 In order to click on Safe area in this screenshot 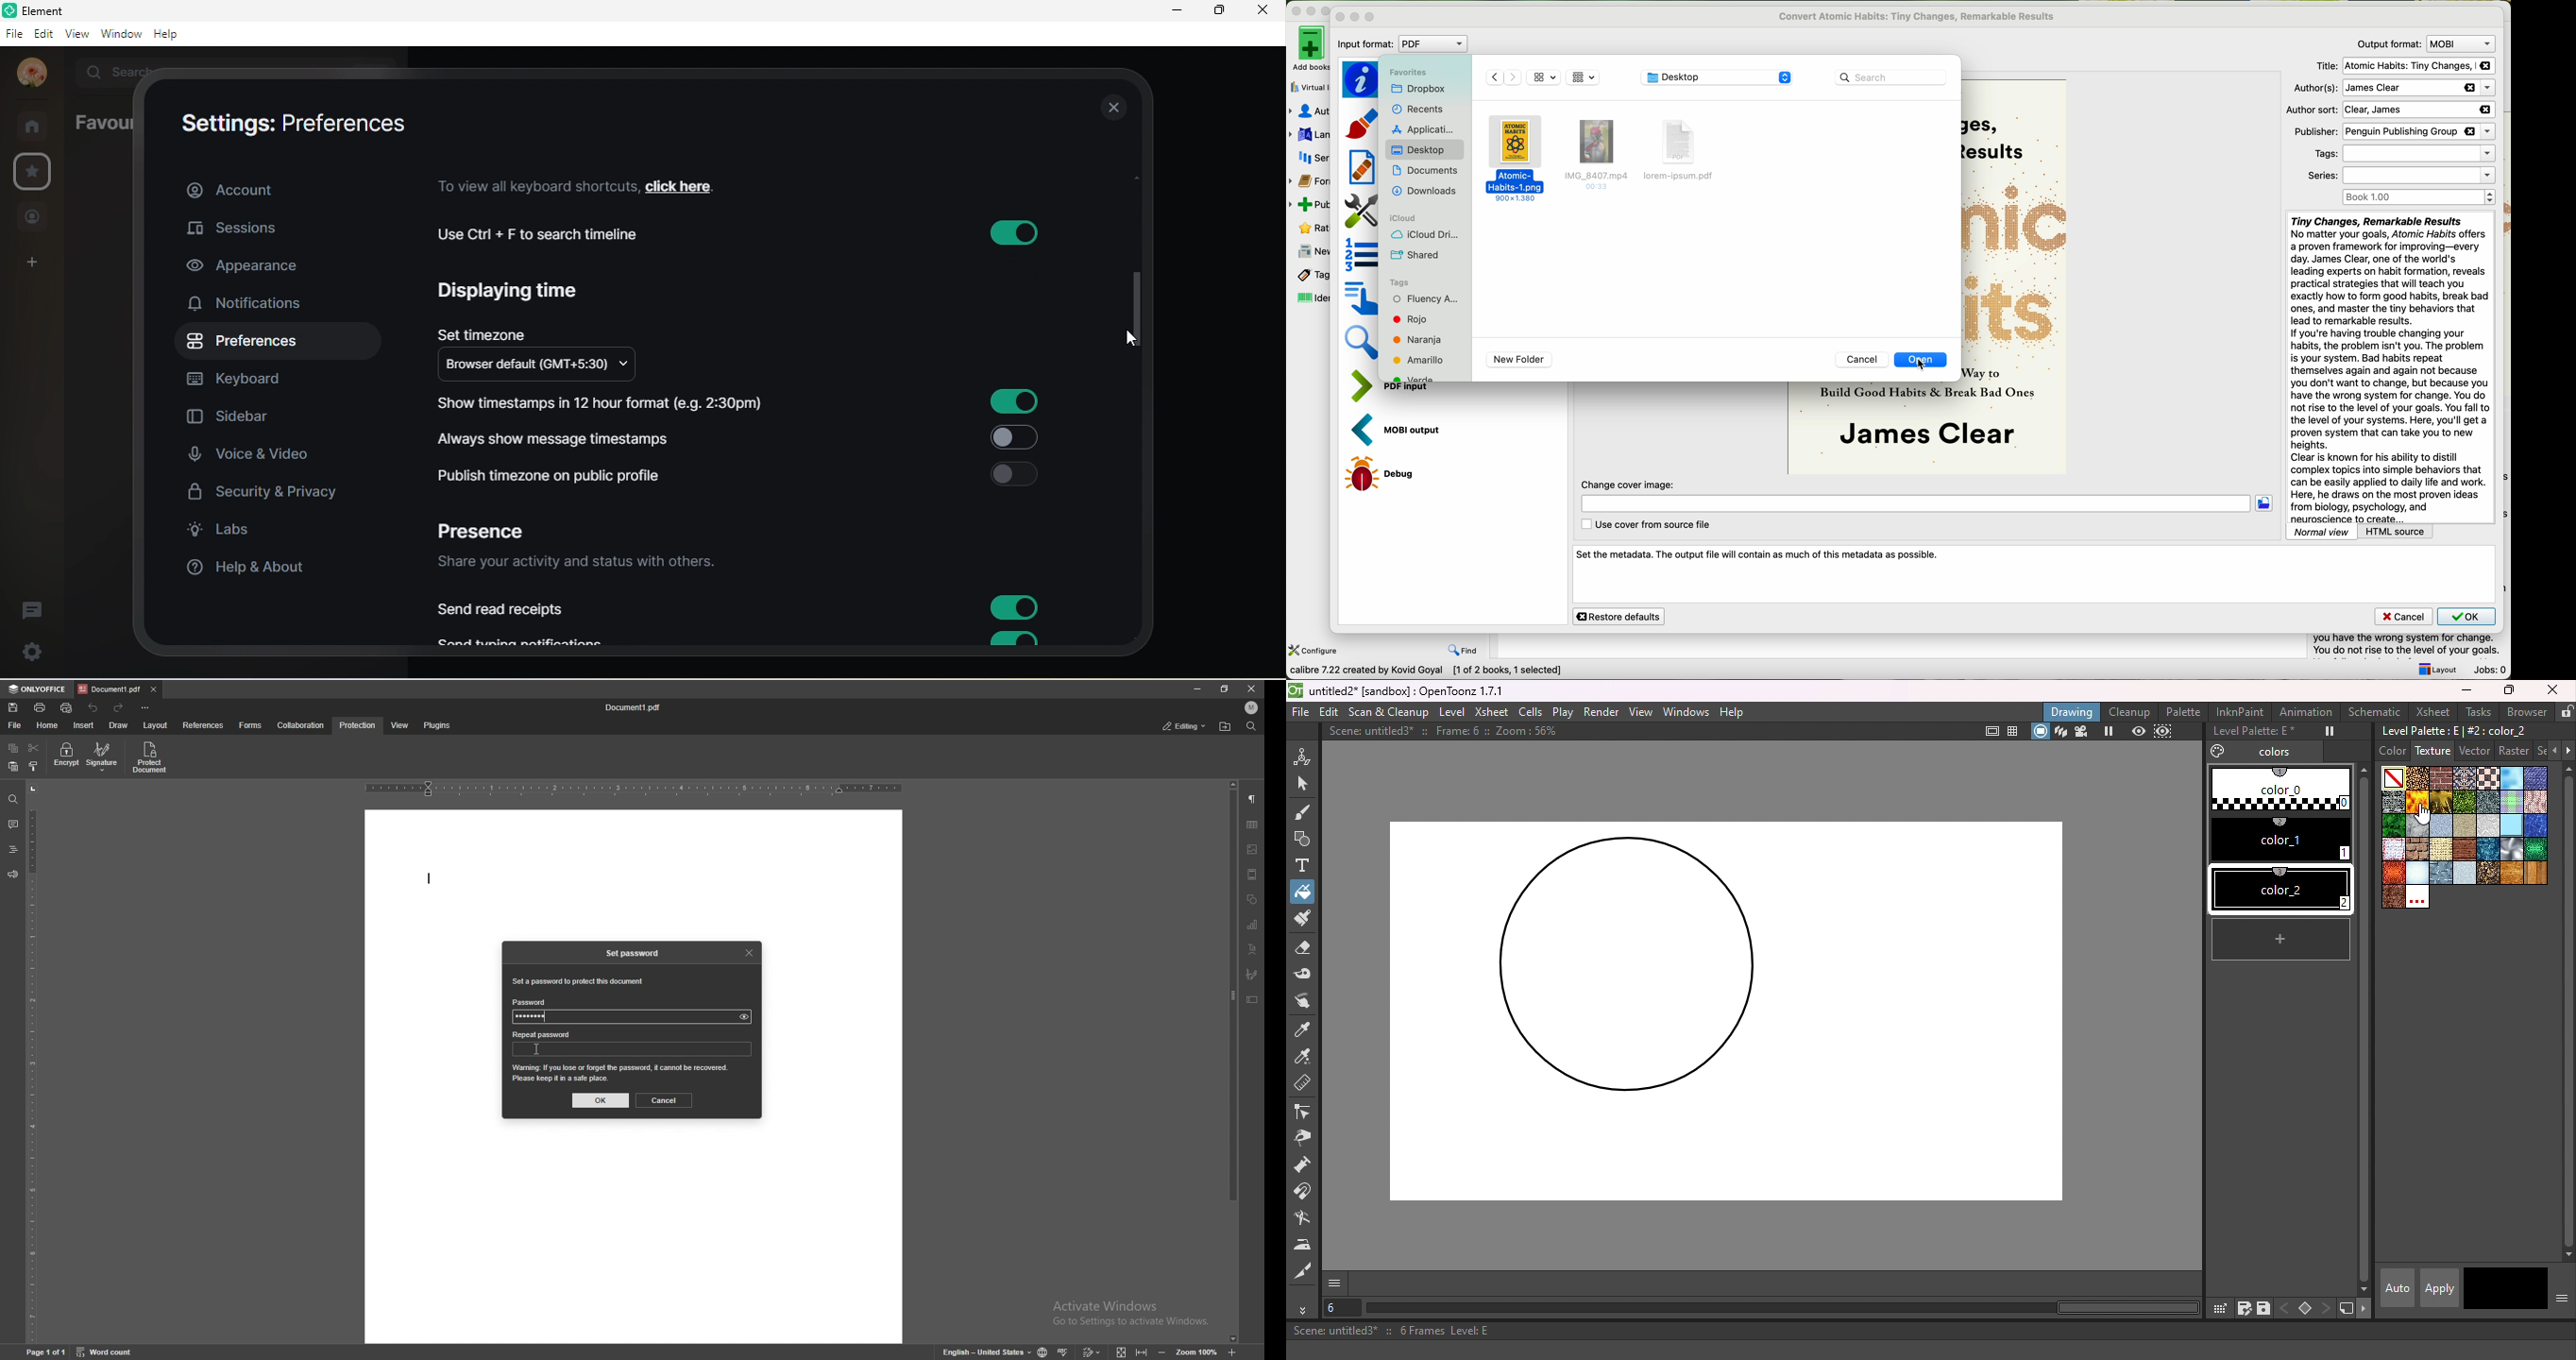, I will do `click(1992, 732)`.